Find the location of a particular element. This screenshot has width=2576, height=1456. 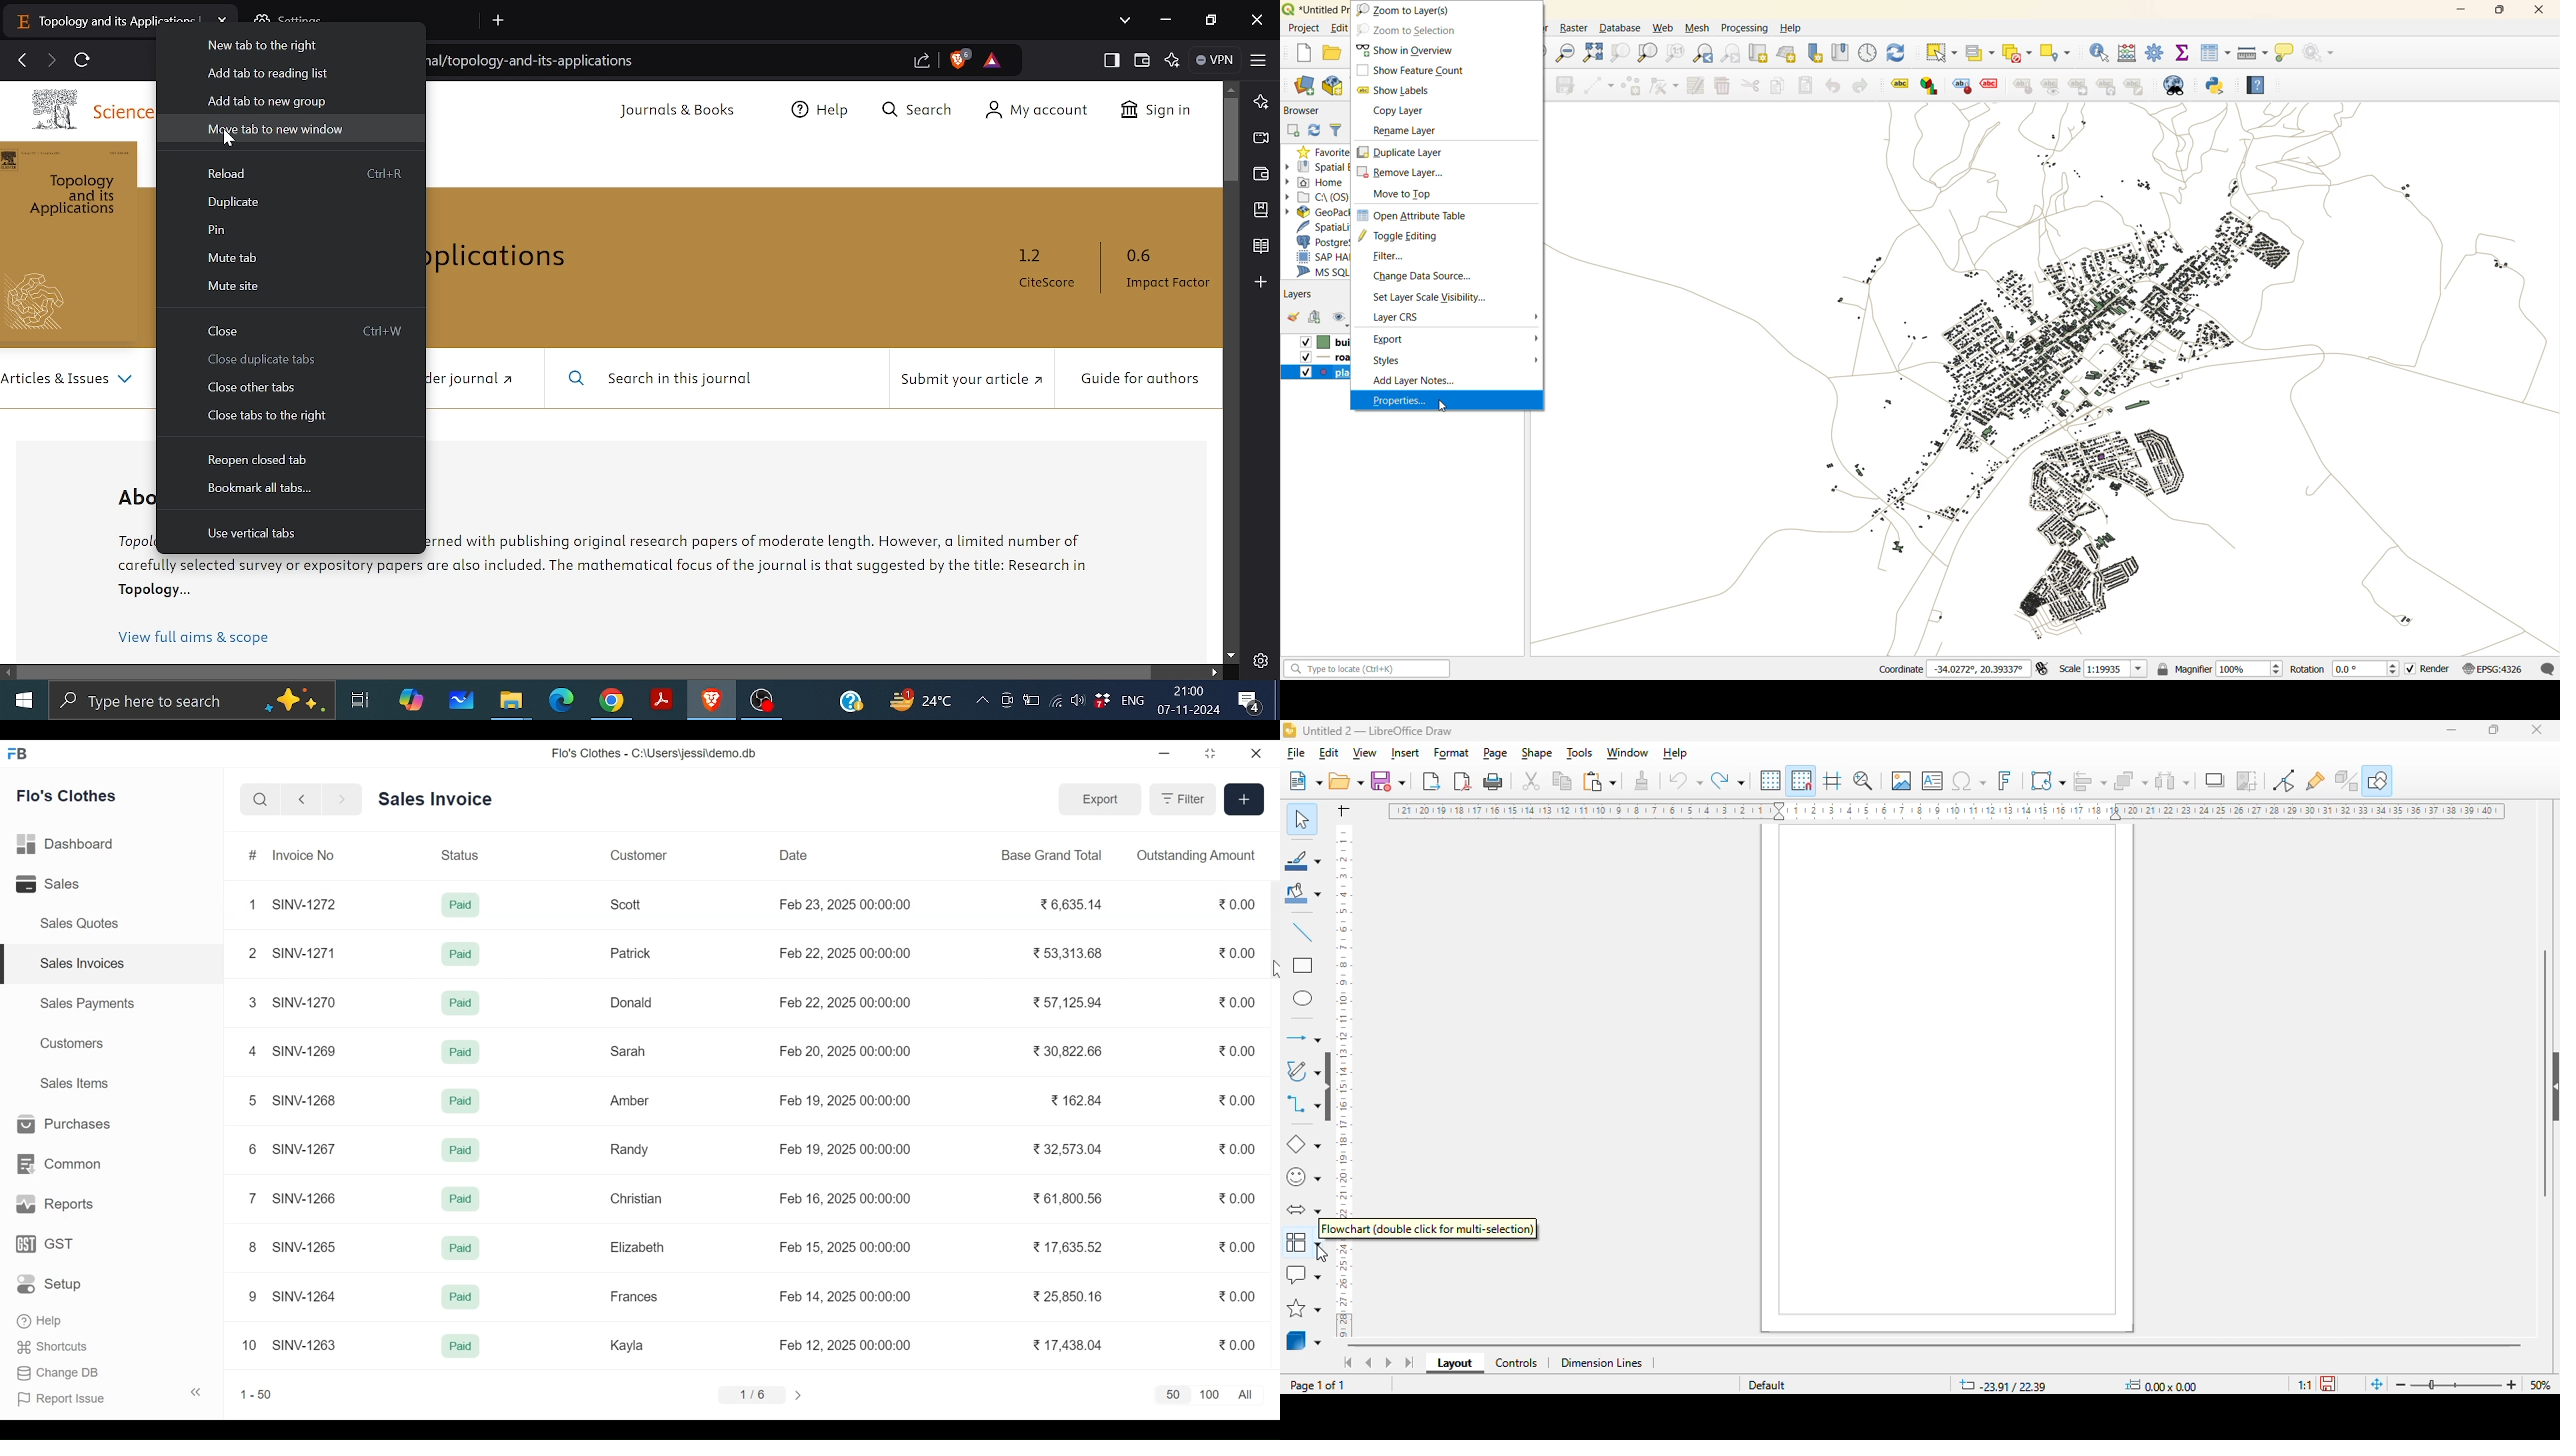

61,800.56 is located at coordinates (1066, 1198).